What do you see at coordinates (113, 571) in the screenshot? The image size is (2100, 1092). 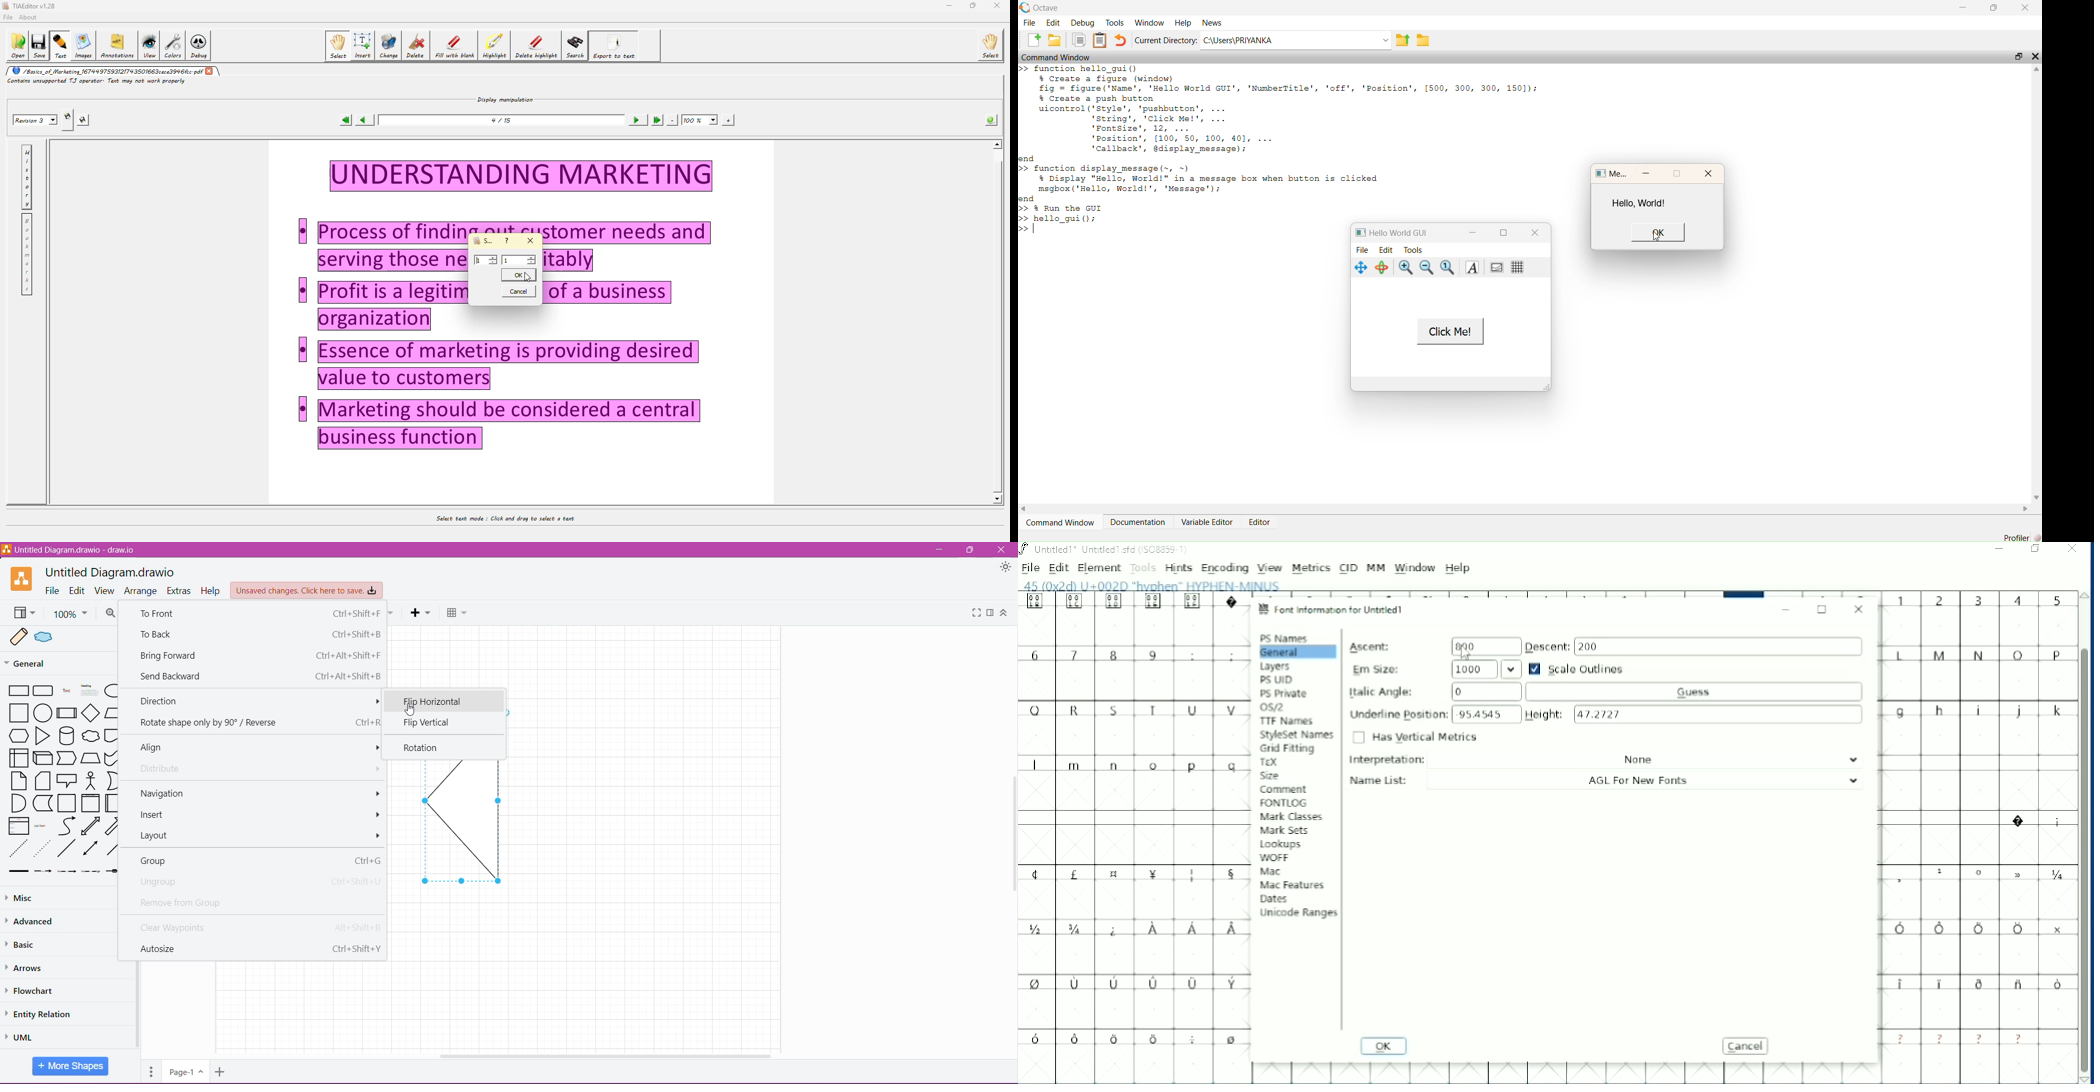 I see `Untitled Diagram.draw.io` at bounding box center [113, 571].